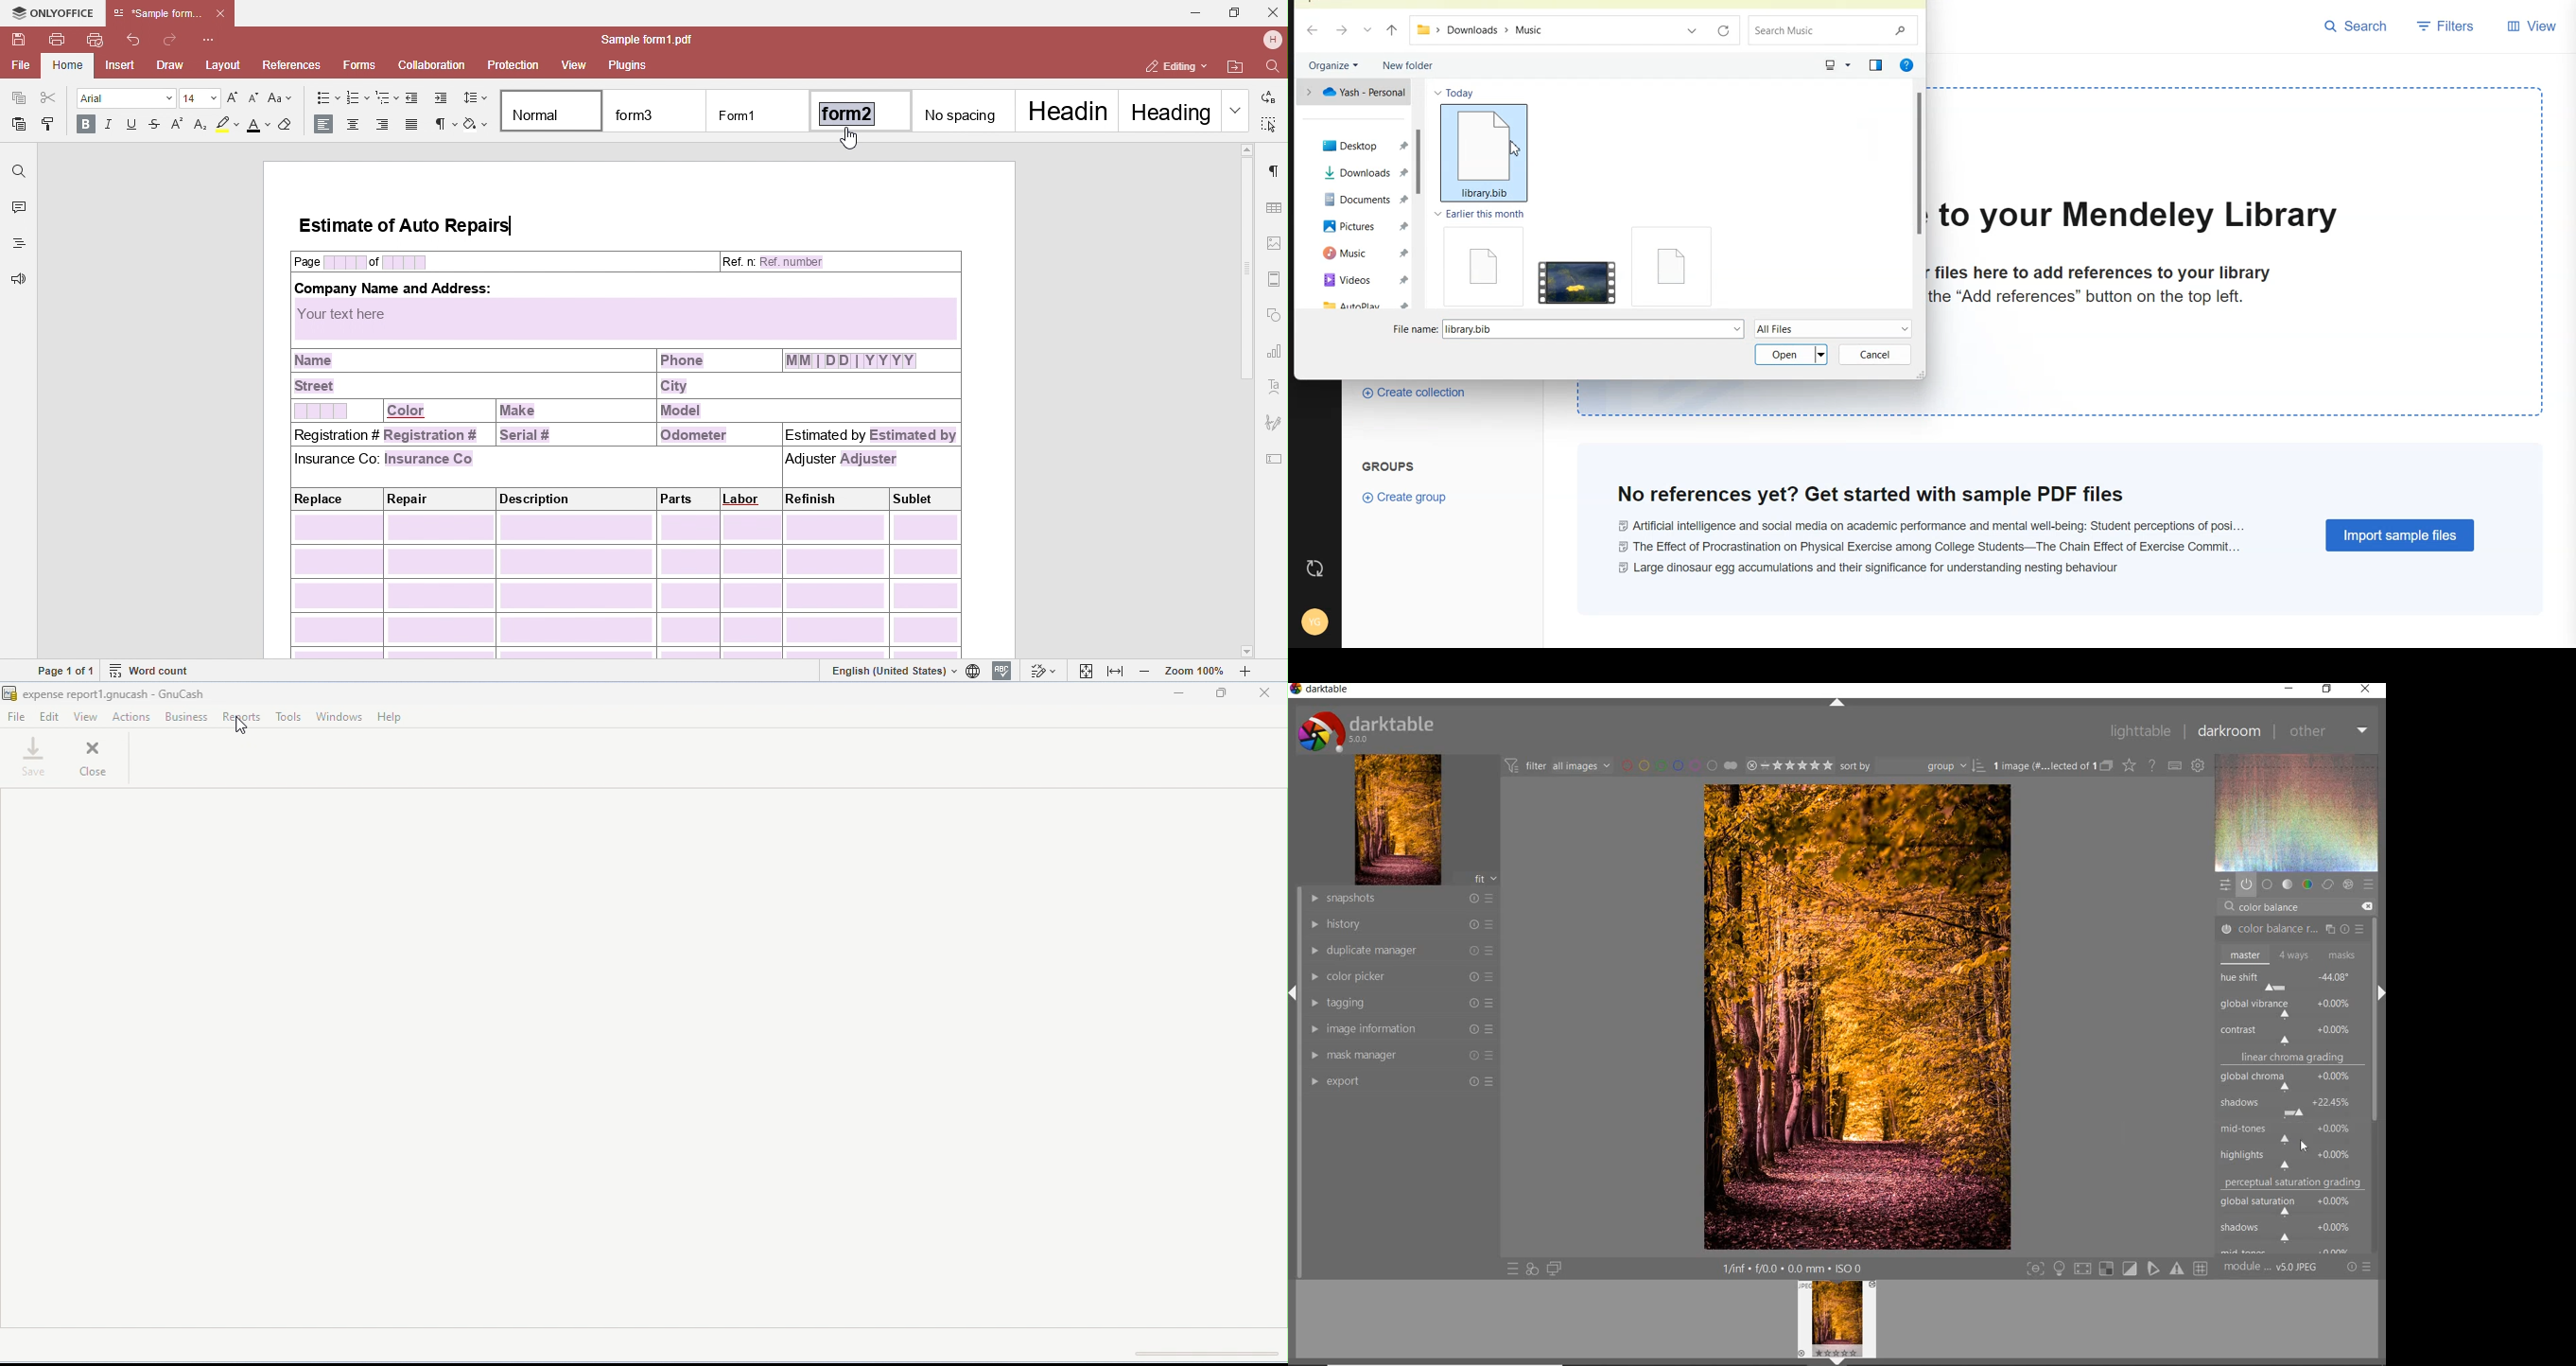 The image size is (2576, 1372). Describe the element at coordinates (1833, 329) in the screenshot. I see `All Files` at that location.